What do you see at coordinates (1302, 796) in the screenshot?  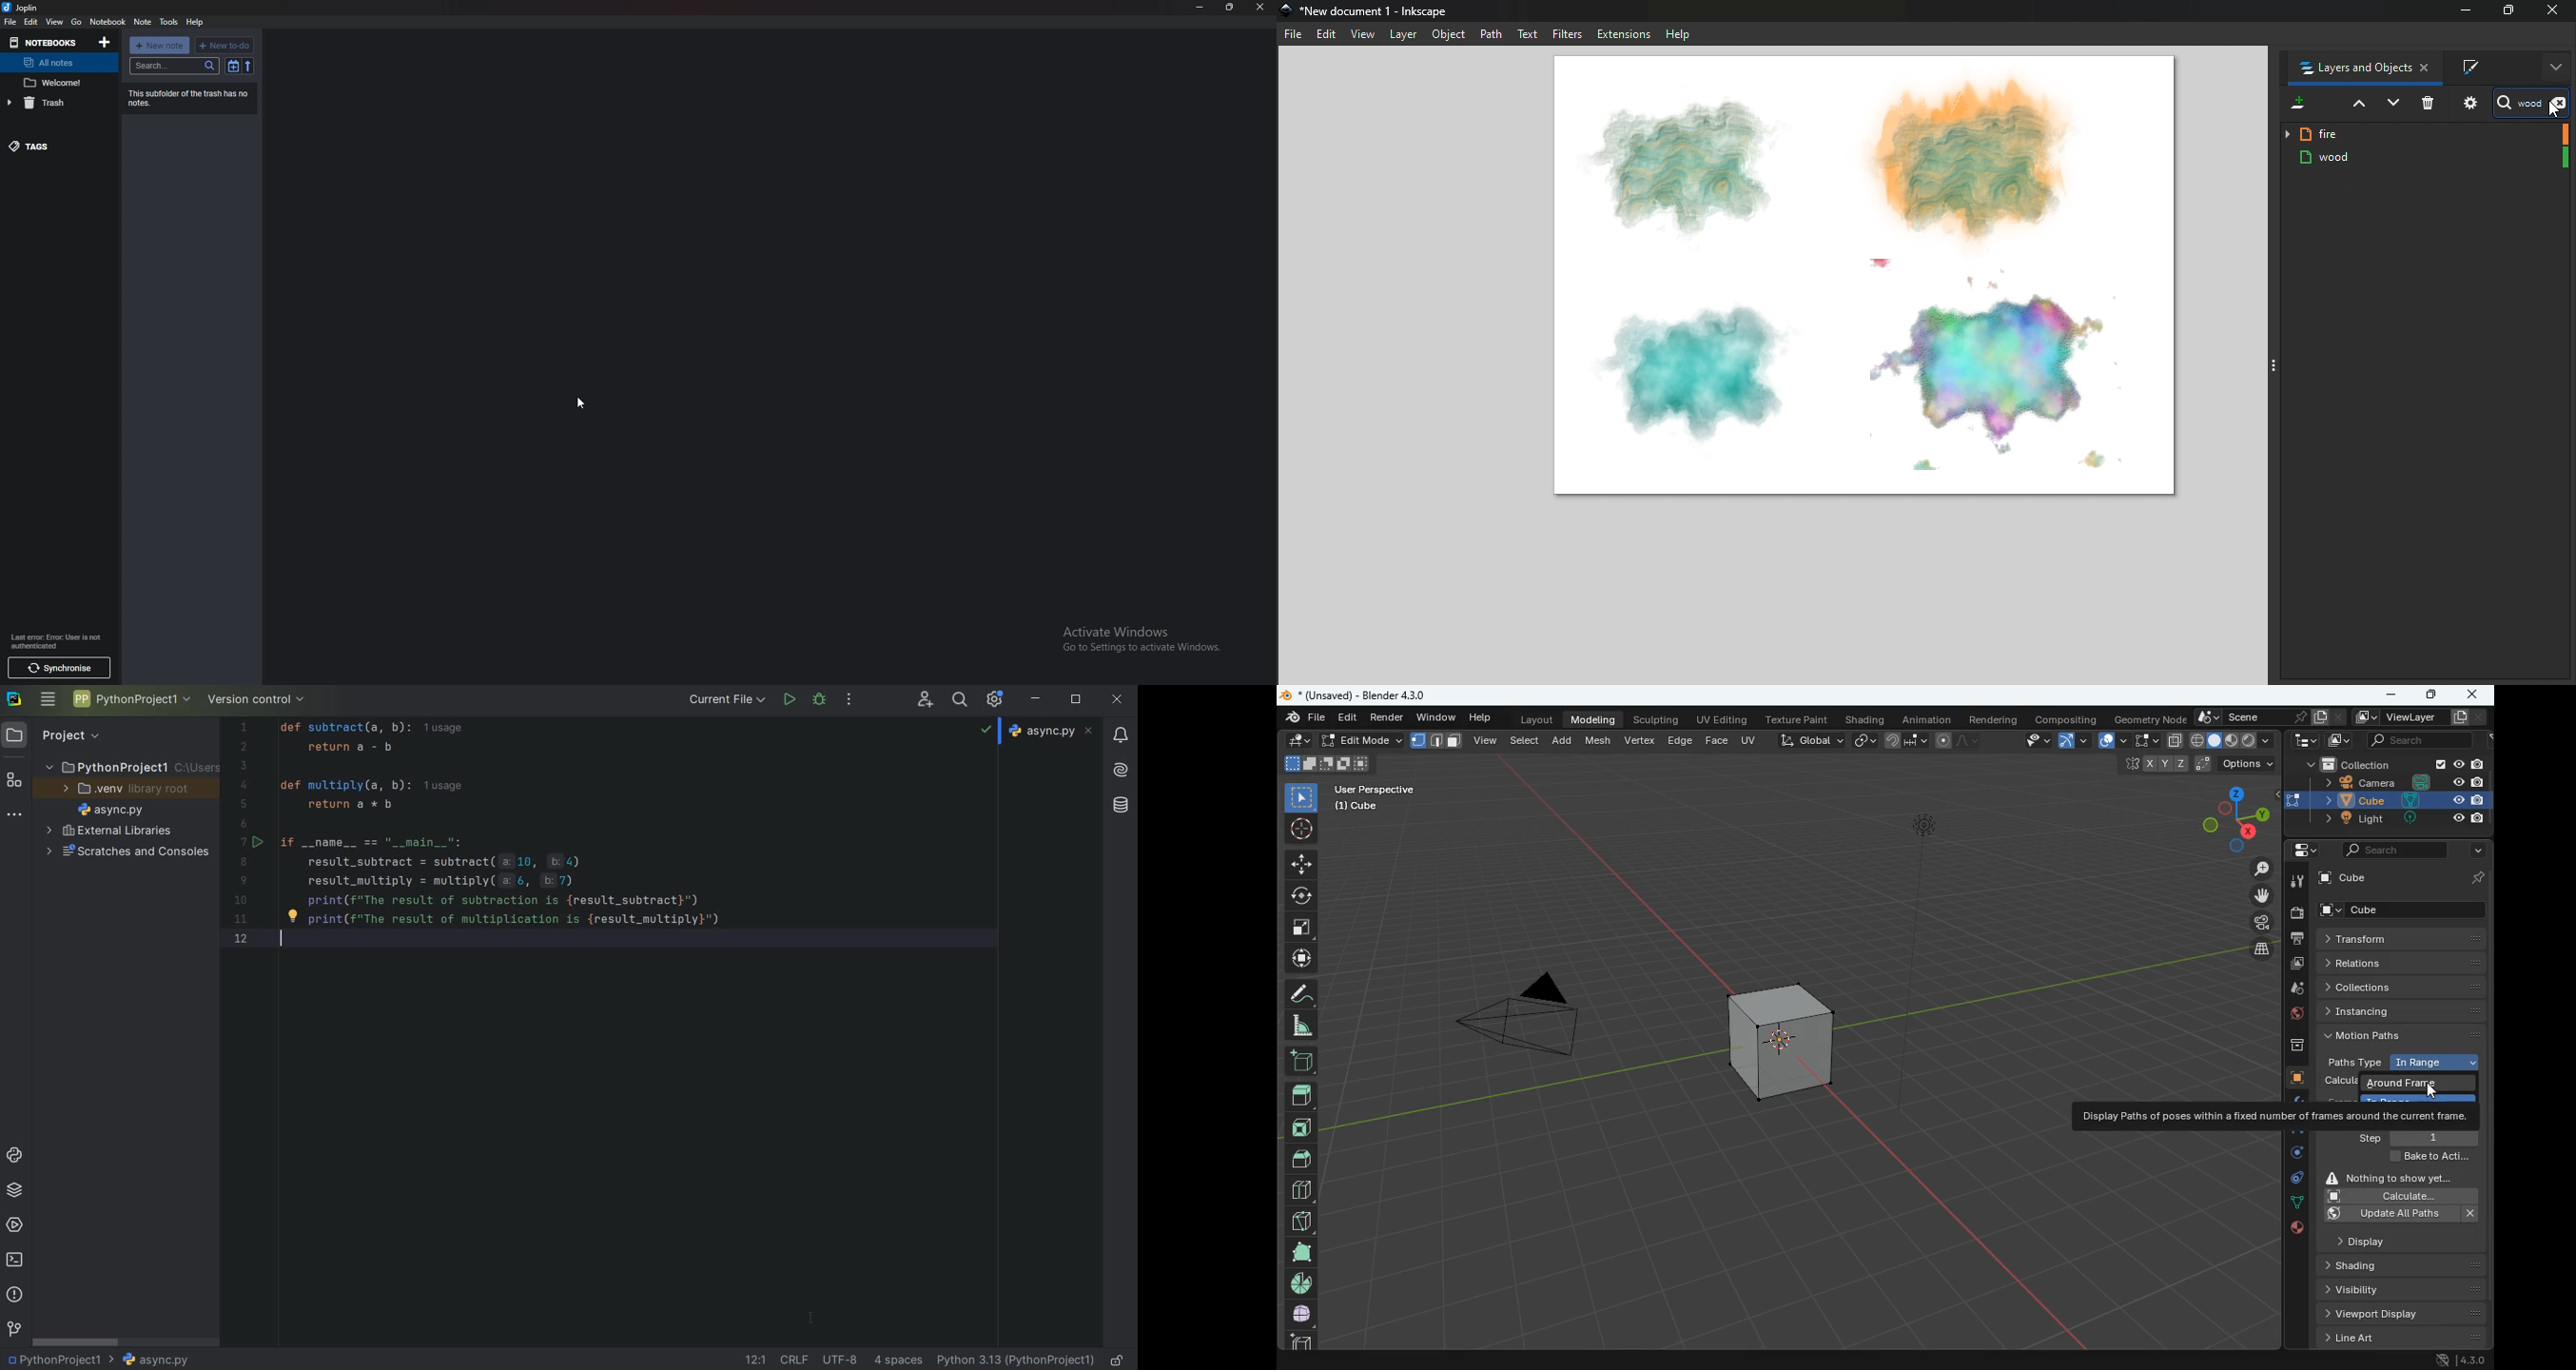 I see `select` at bounding box center [1302, 796].